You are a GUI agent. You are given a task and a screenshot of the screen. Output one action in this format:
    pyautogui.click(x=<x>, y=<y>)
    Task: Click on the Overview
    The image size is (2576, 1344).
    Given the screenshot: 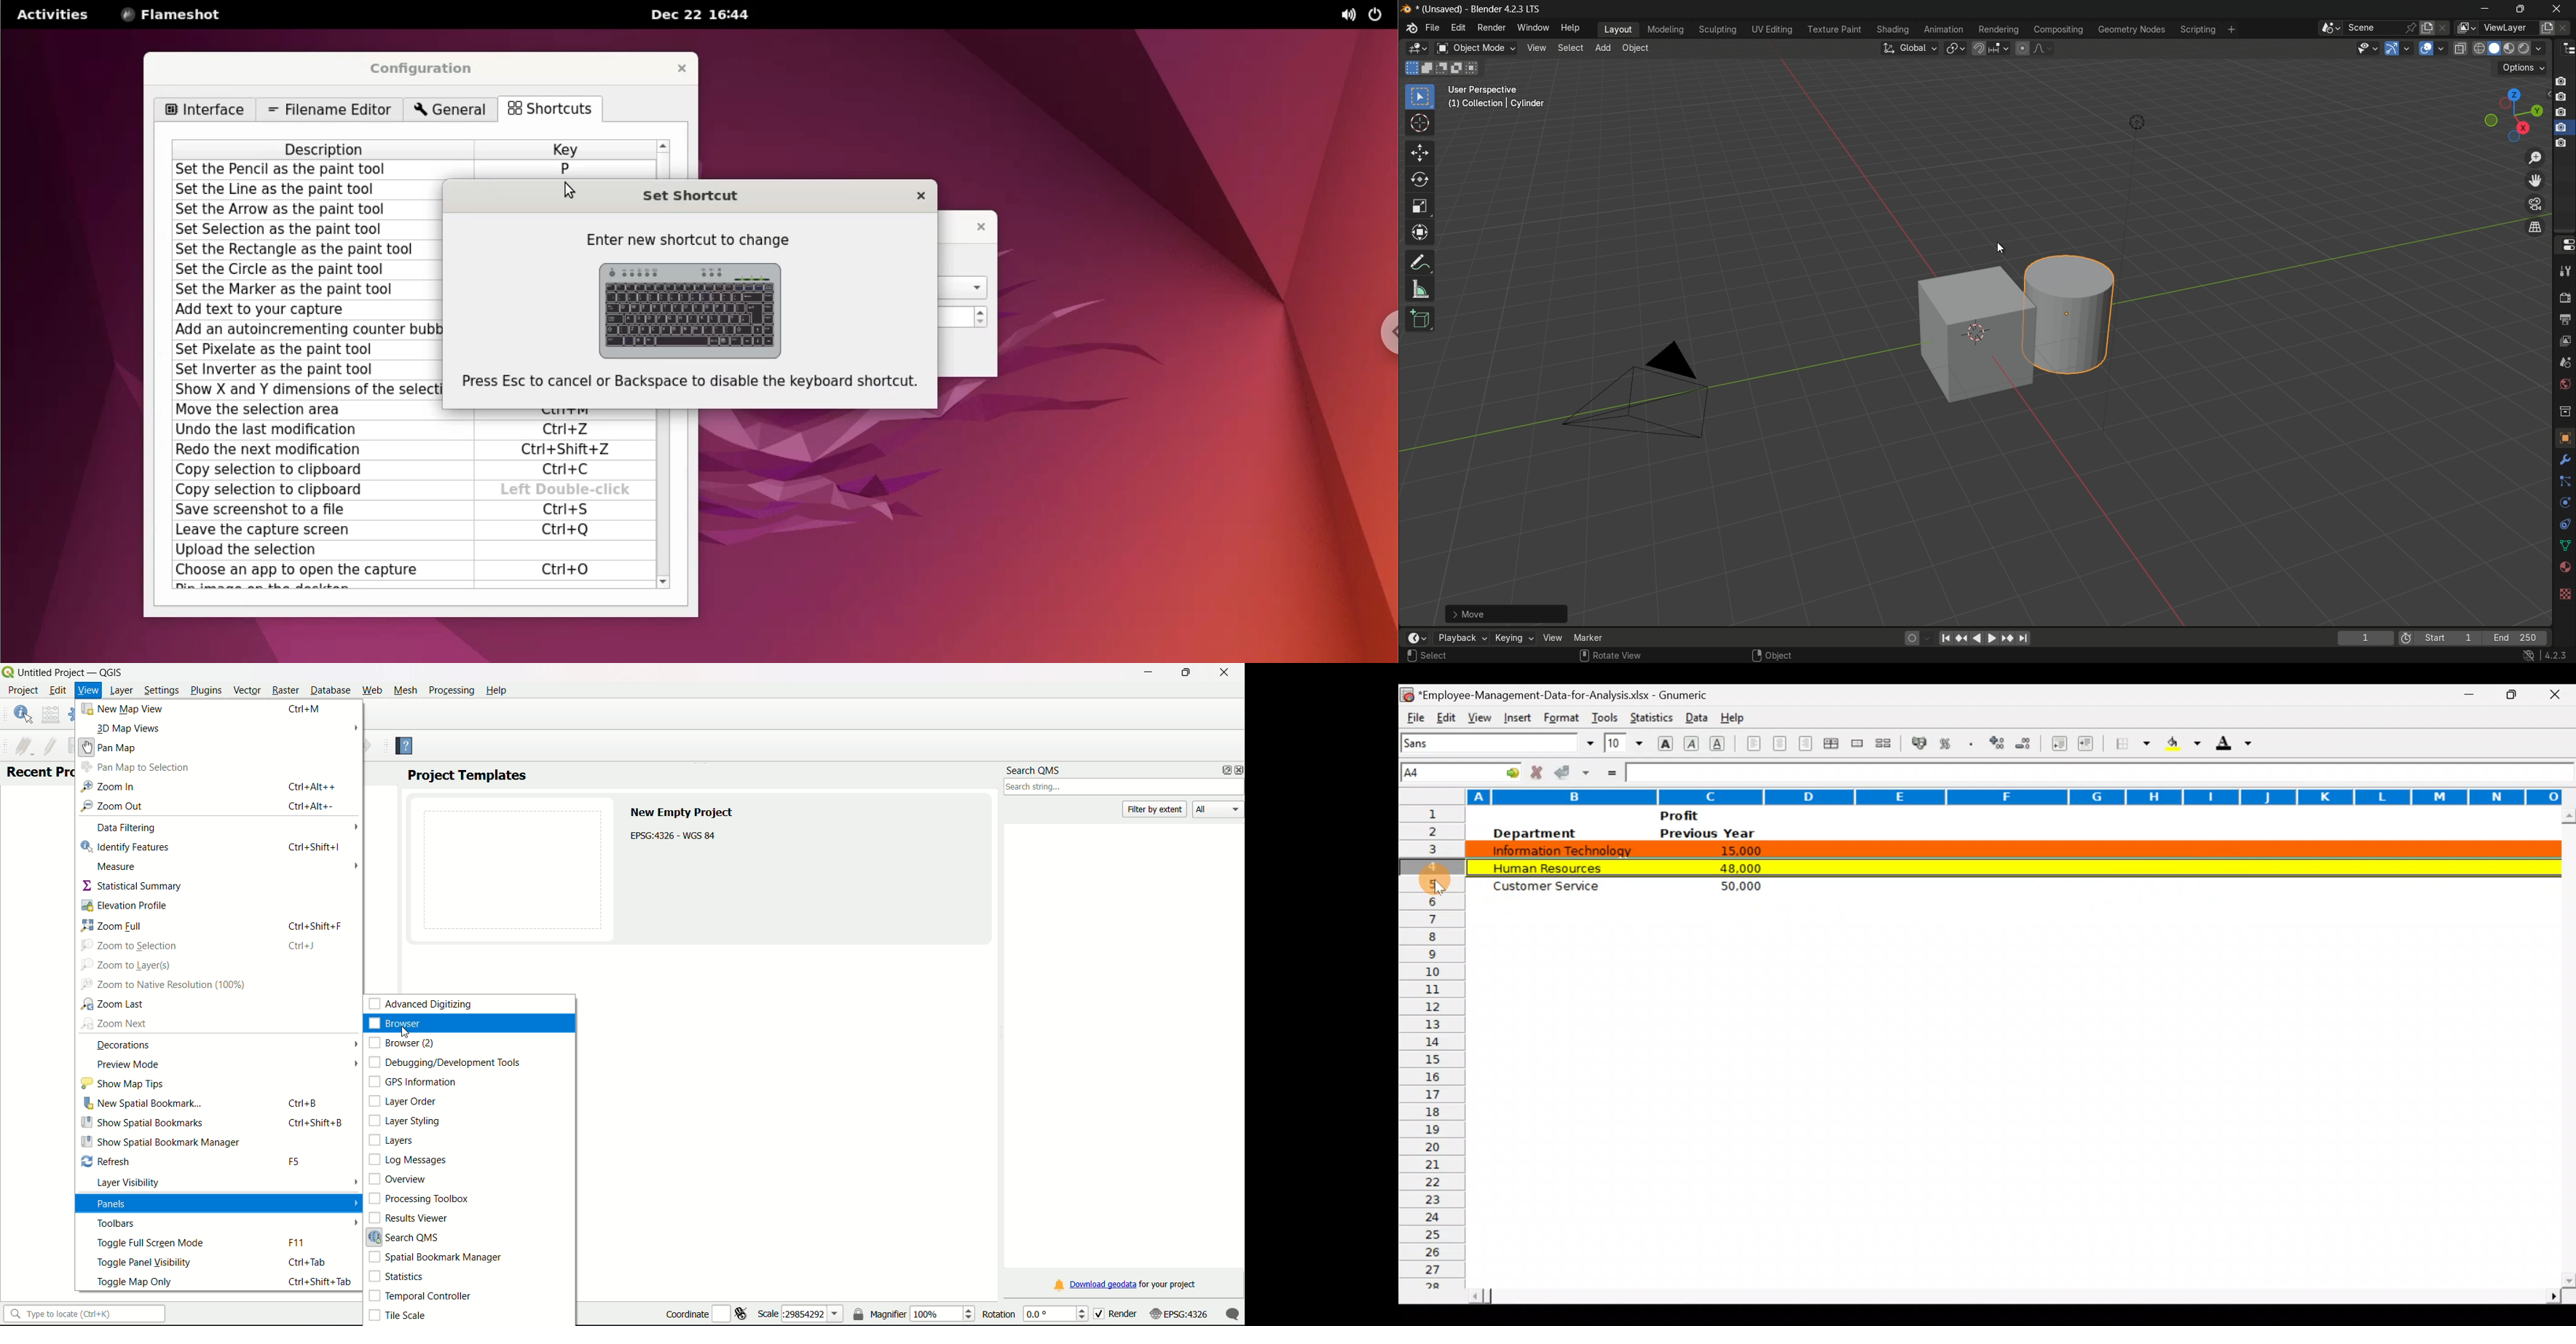 What is the action you would take?
    pyautogui.click(x=399, y=1179)
    